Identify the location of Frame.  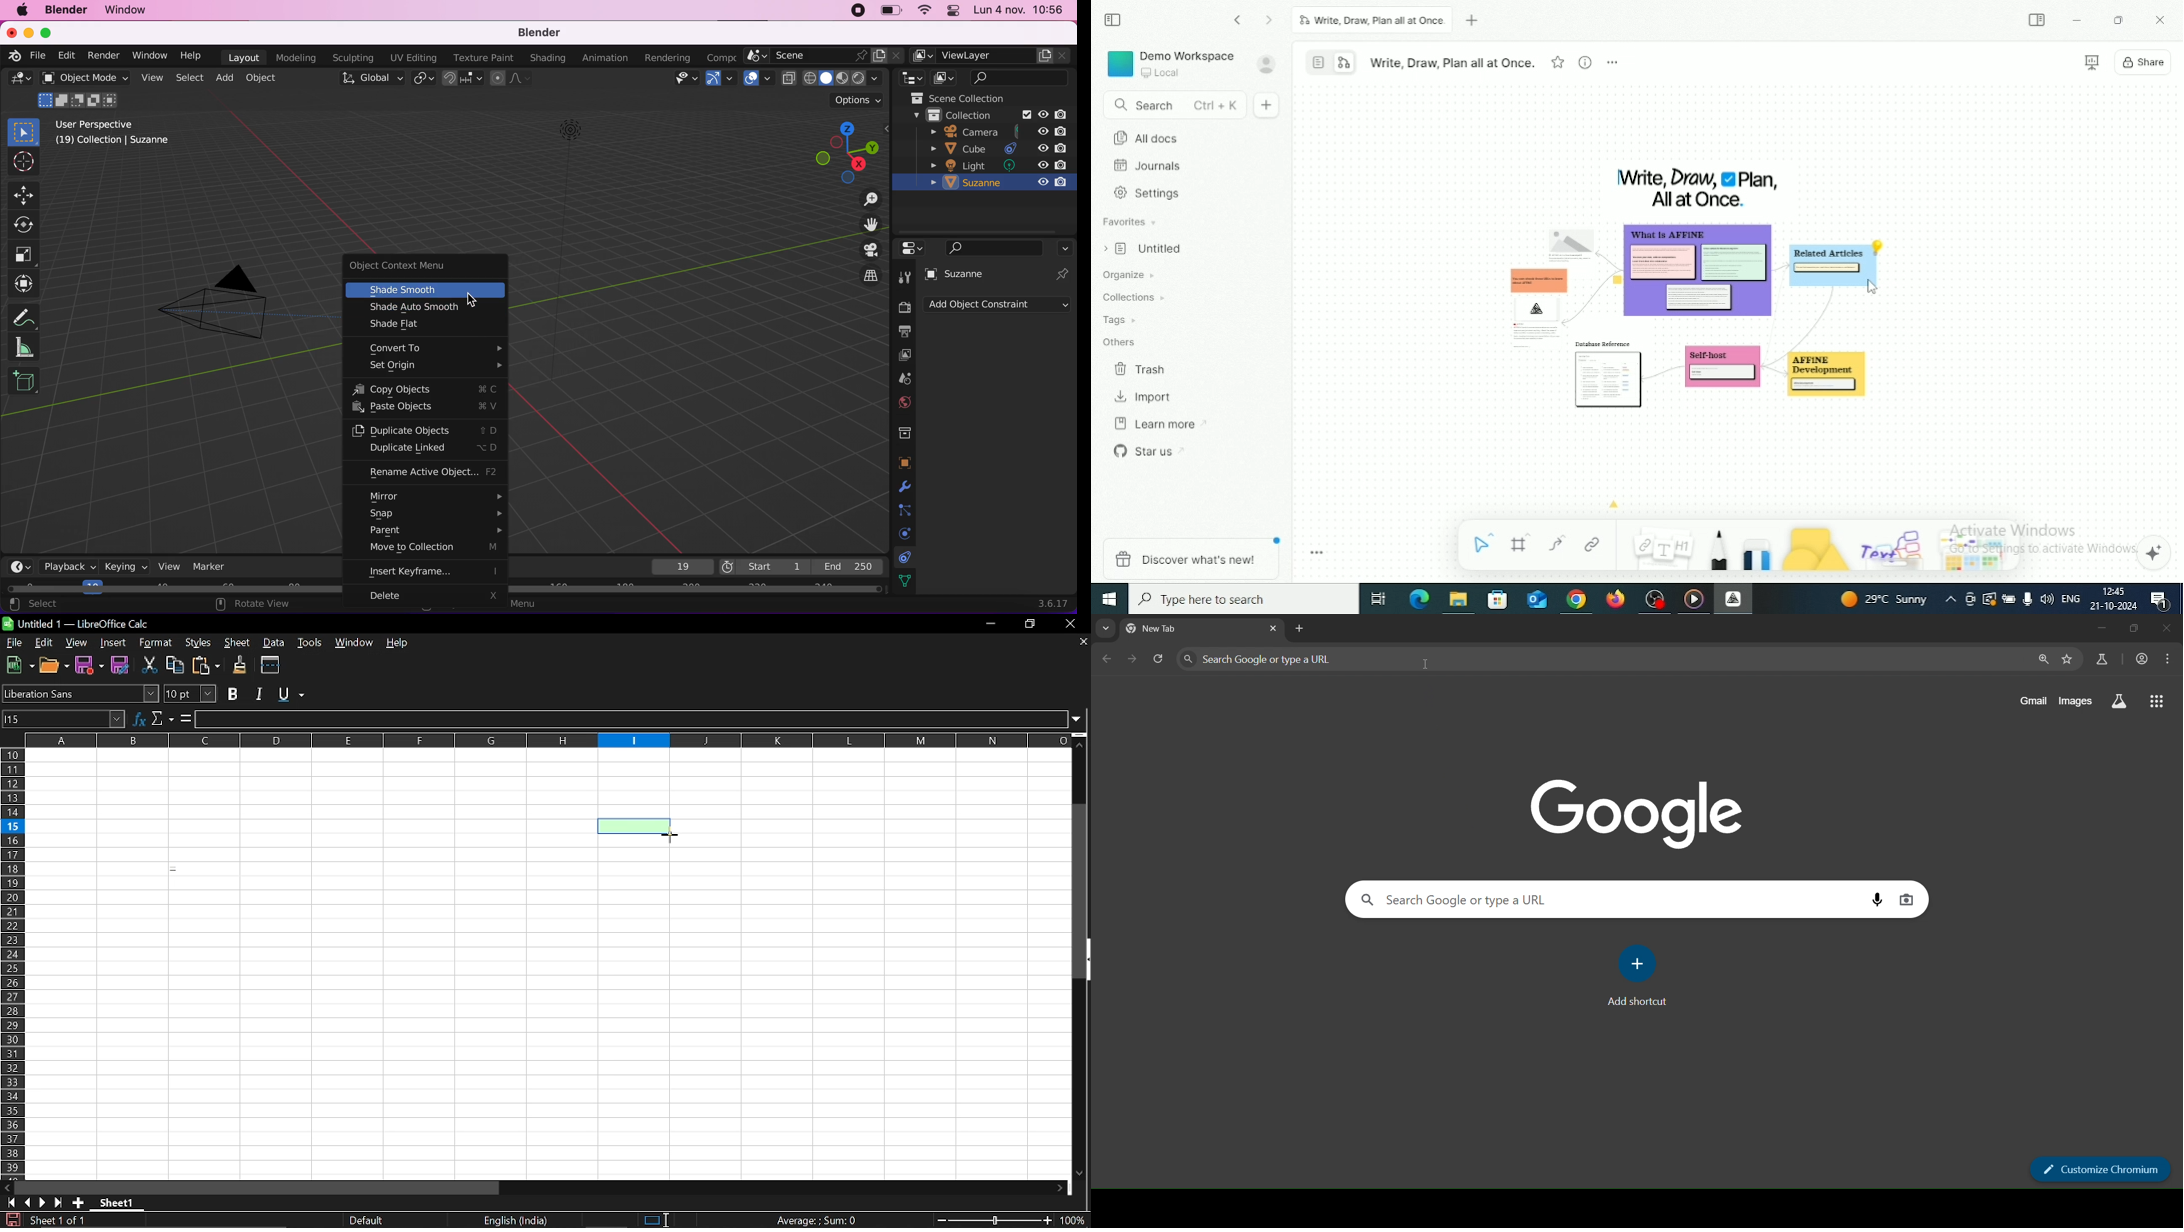
(1522, 543).